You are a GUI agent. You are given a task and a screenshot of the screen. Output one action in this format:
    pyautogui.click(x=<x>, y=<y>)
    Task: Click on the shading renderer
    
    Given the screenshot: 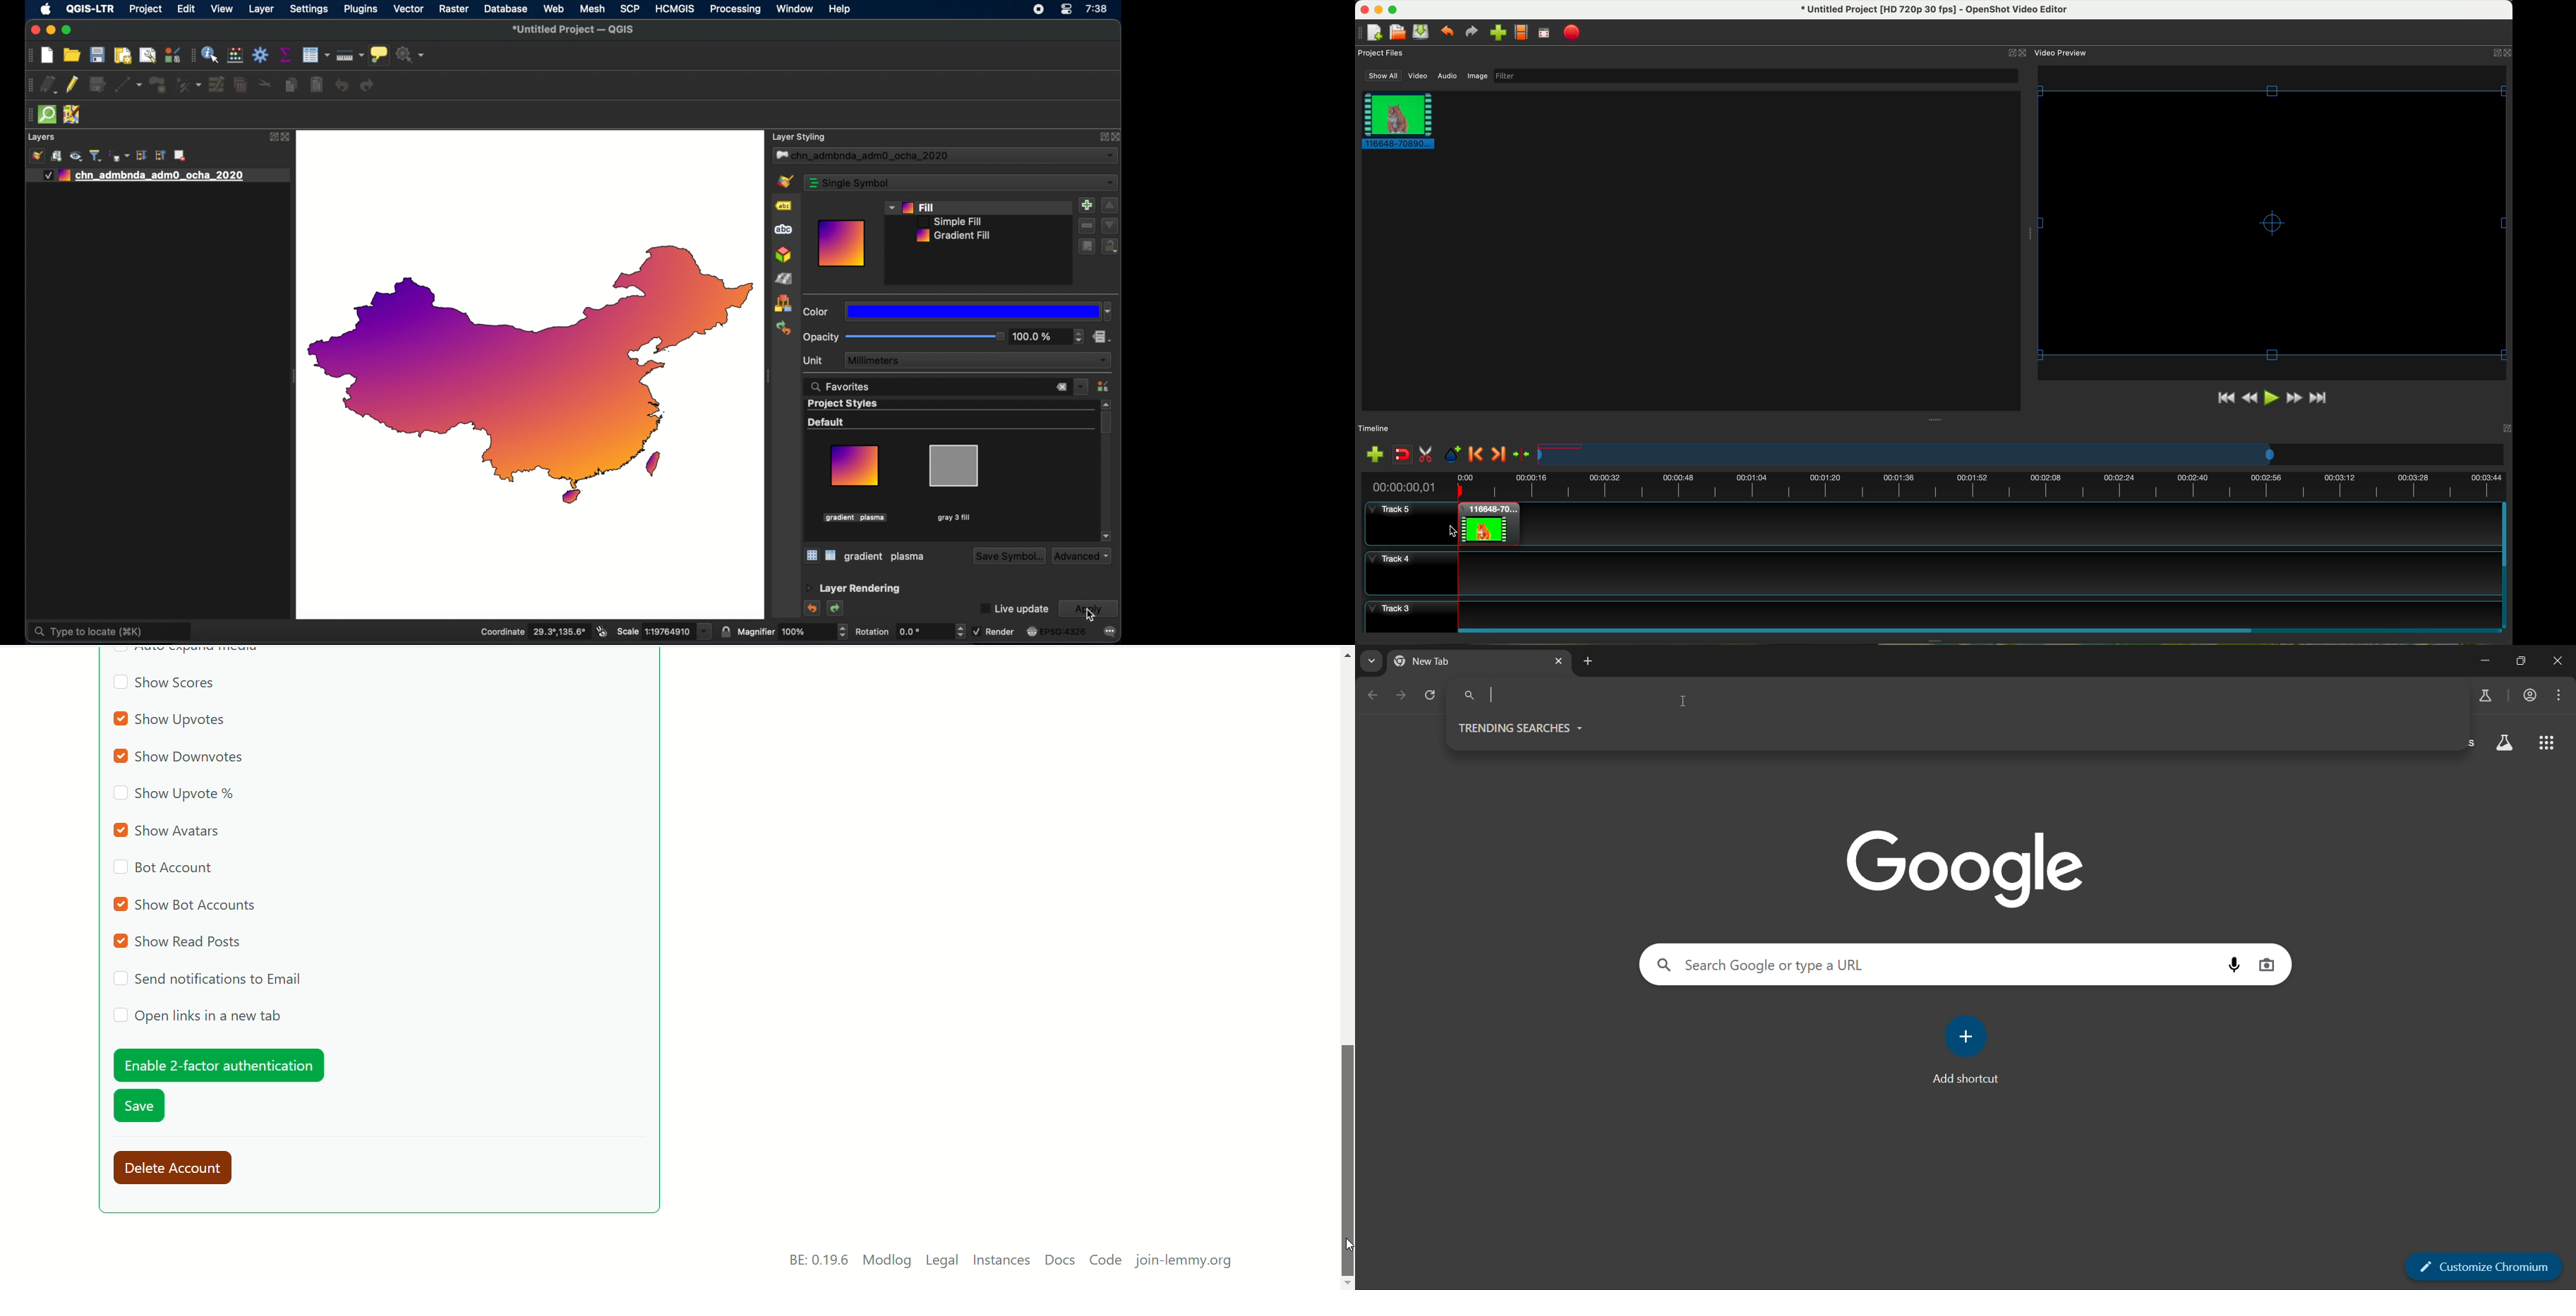 What is the action you would take?
    pyautogui.click(x=785, y=280)
    